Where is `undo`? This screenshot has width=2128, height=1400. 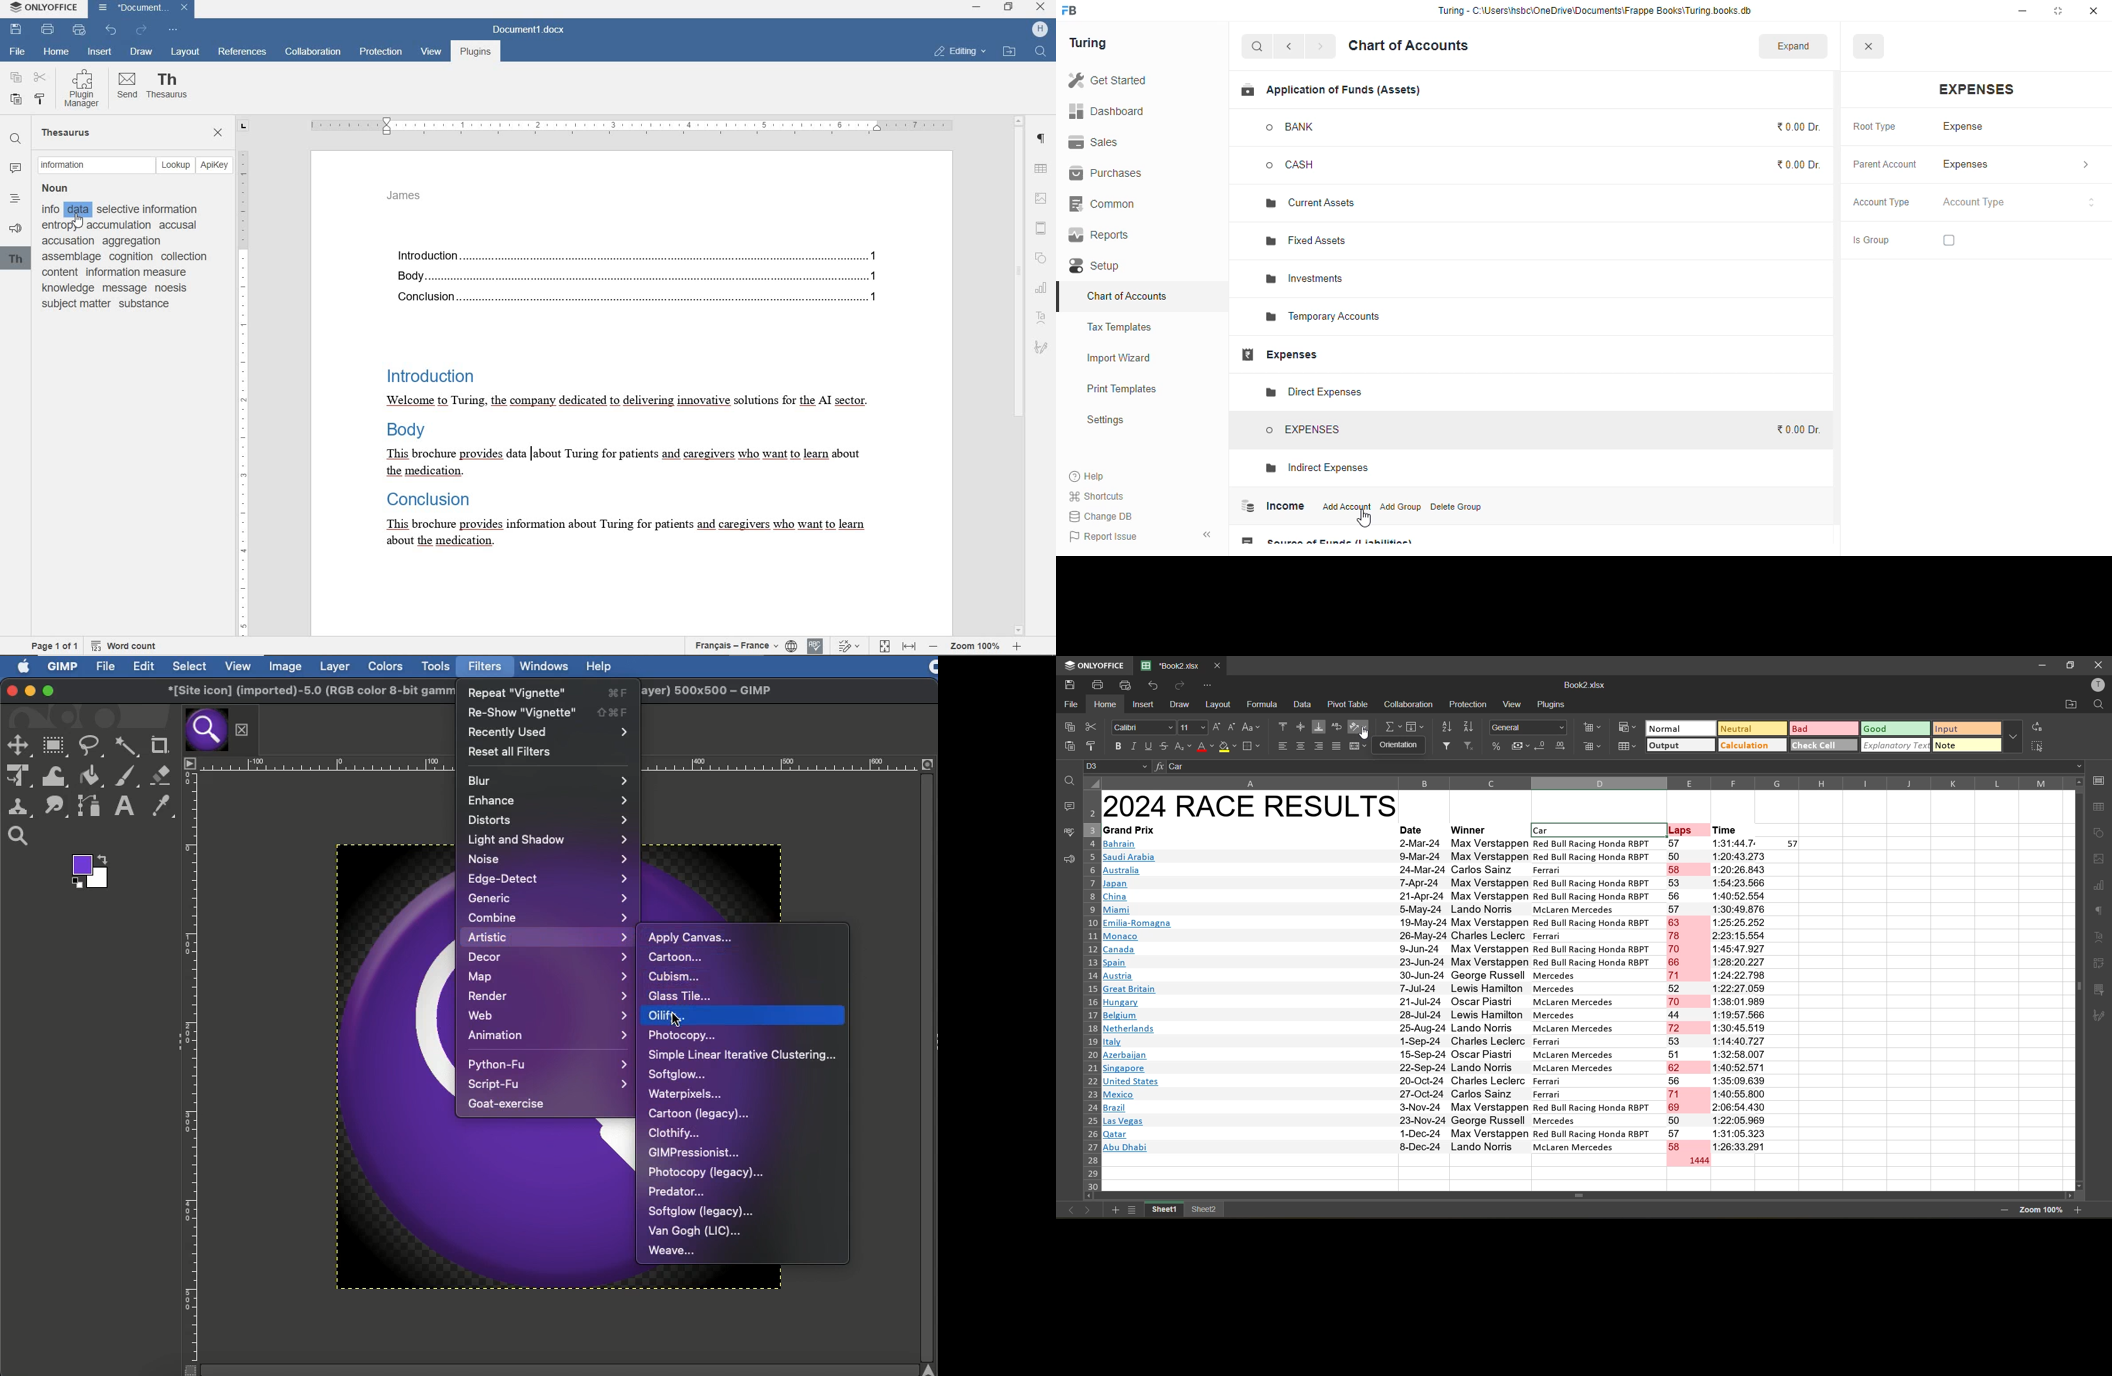 undo is located at coordinates (1154, 685).